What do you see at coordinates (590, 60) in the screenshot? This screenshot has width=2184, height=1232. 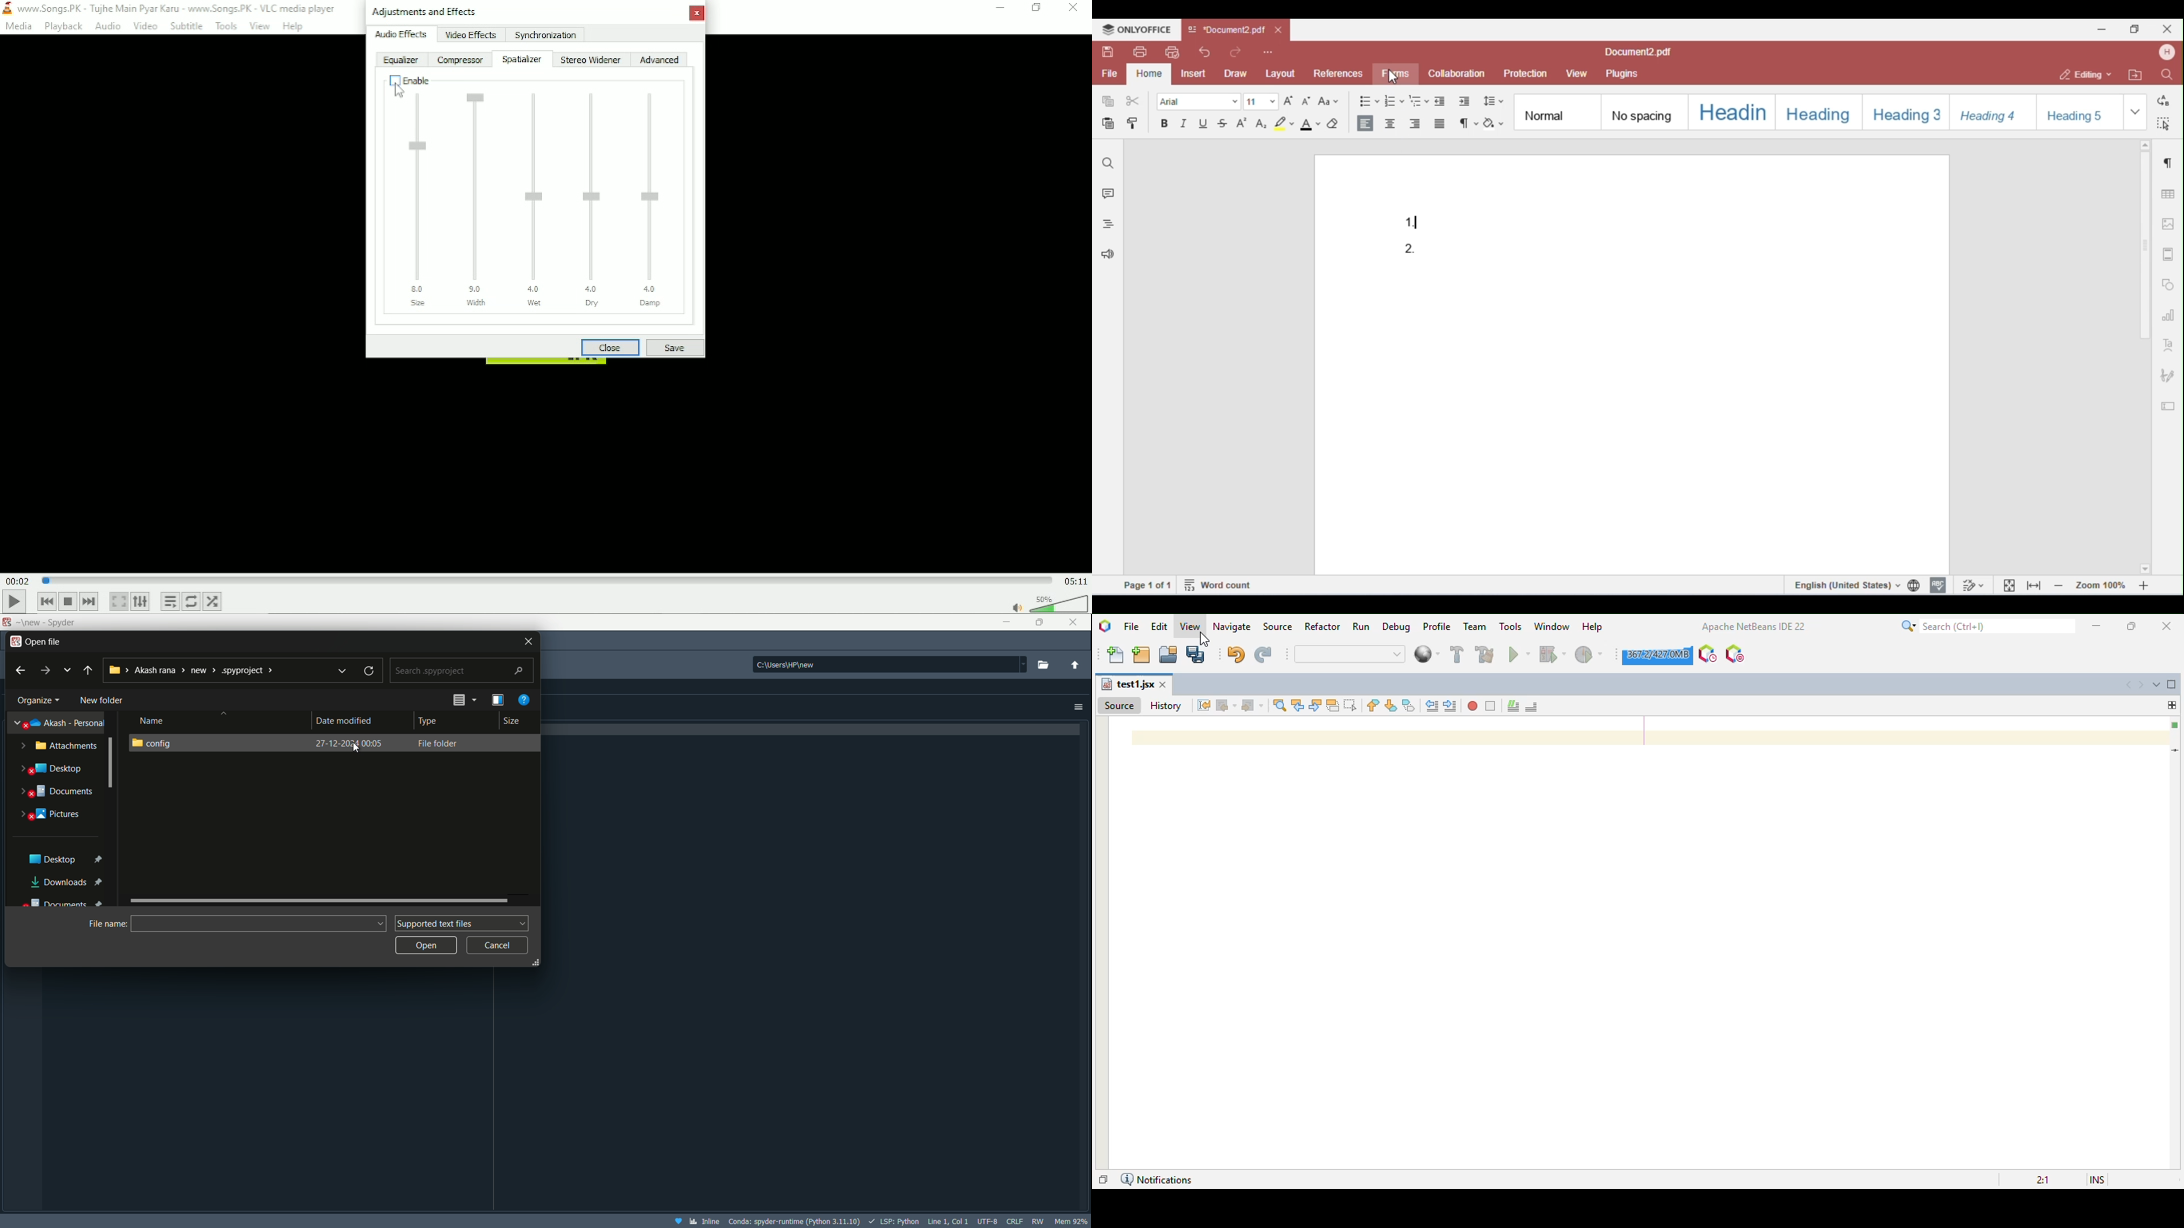 I see `Stereo widener` at bounding box center [590, 60].